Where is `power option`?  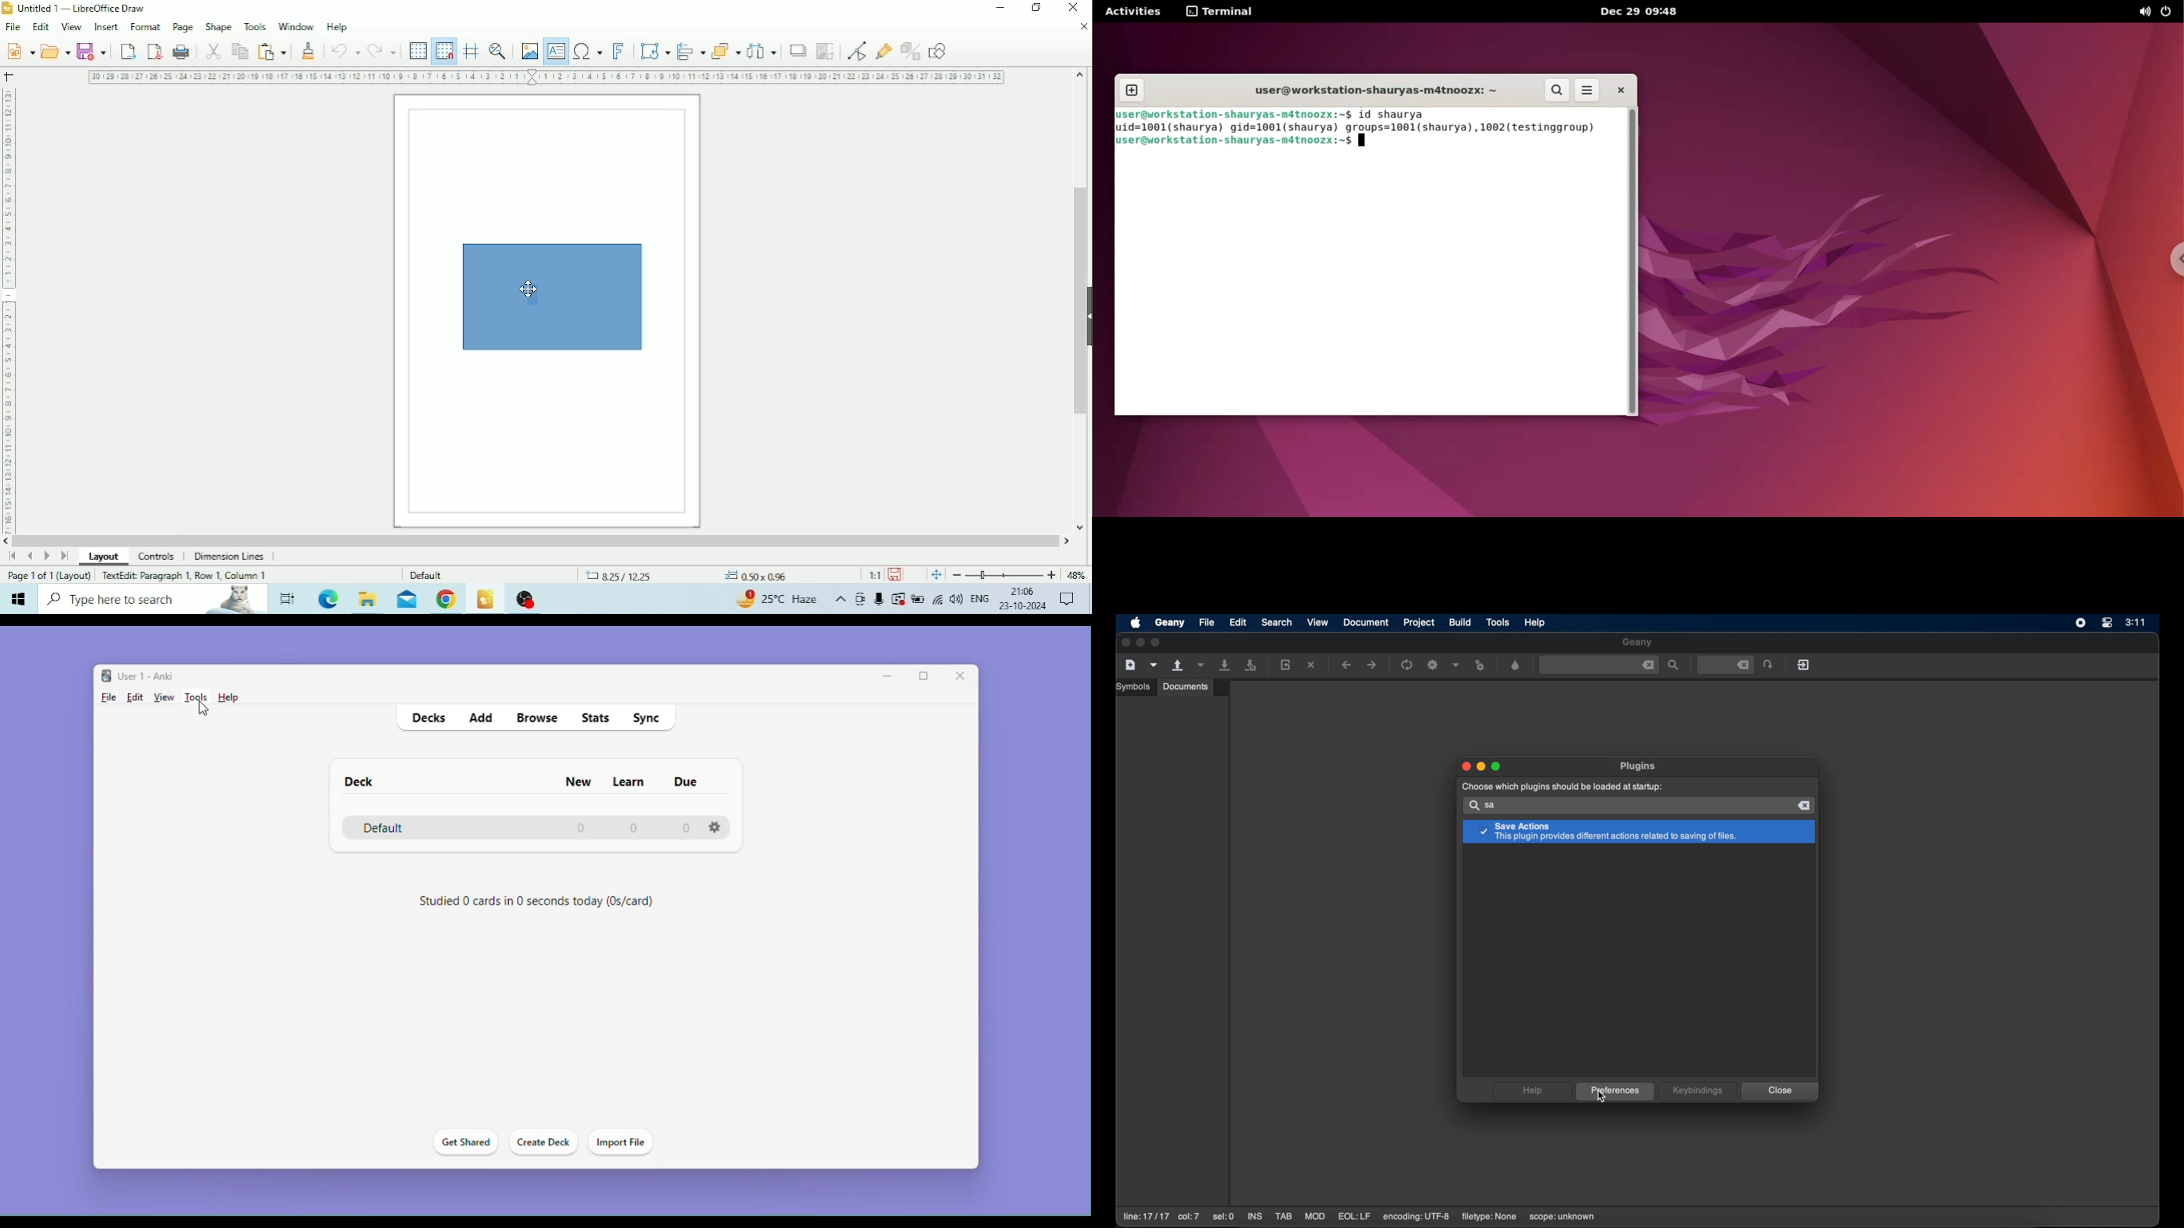
power option is located at coordinates (2170, 12).